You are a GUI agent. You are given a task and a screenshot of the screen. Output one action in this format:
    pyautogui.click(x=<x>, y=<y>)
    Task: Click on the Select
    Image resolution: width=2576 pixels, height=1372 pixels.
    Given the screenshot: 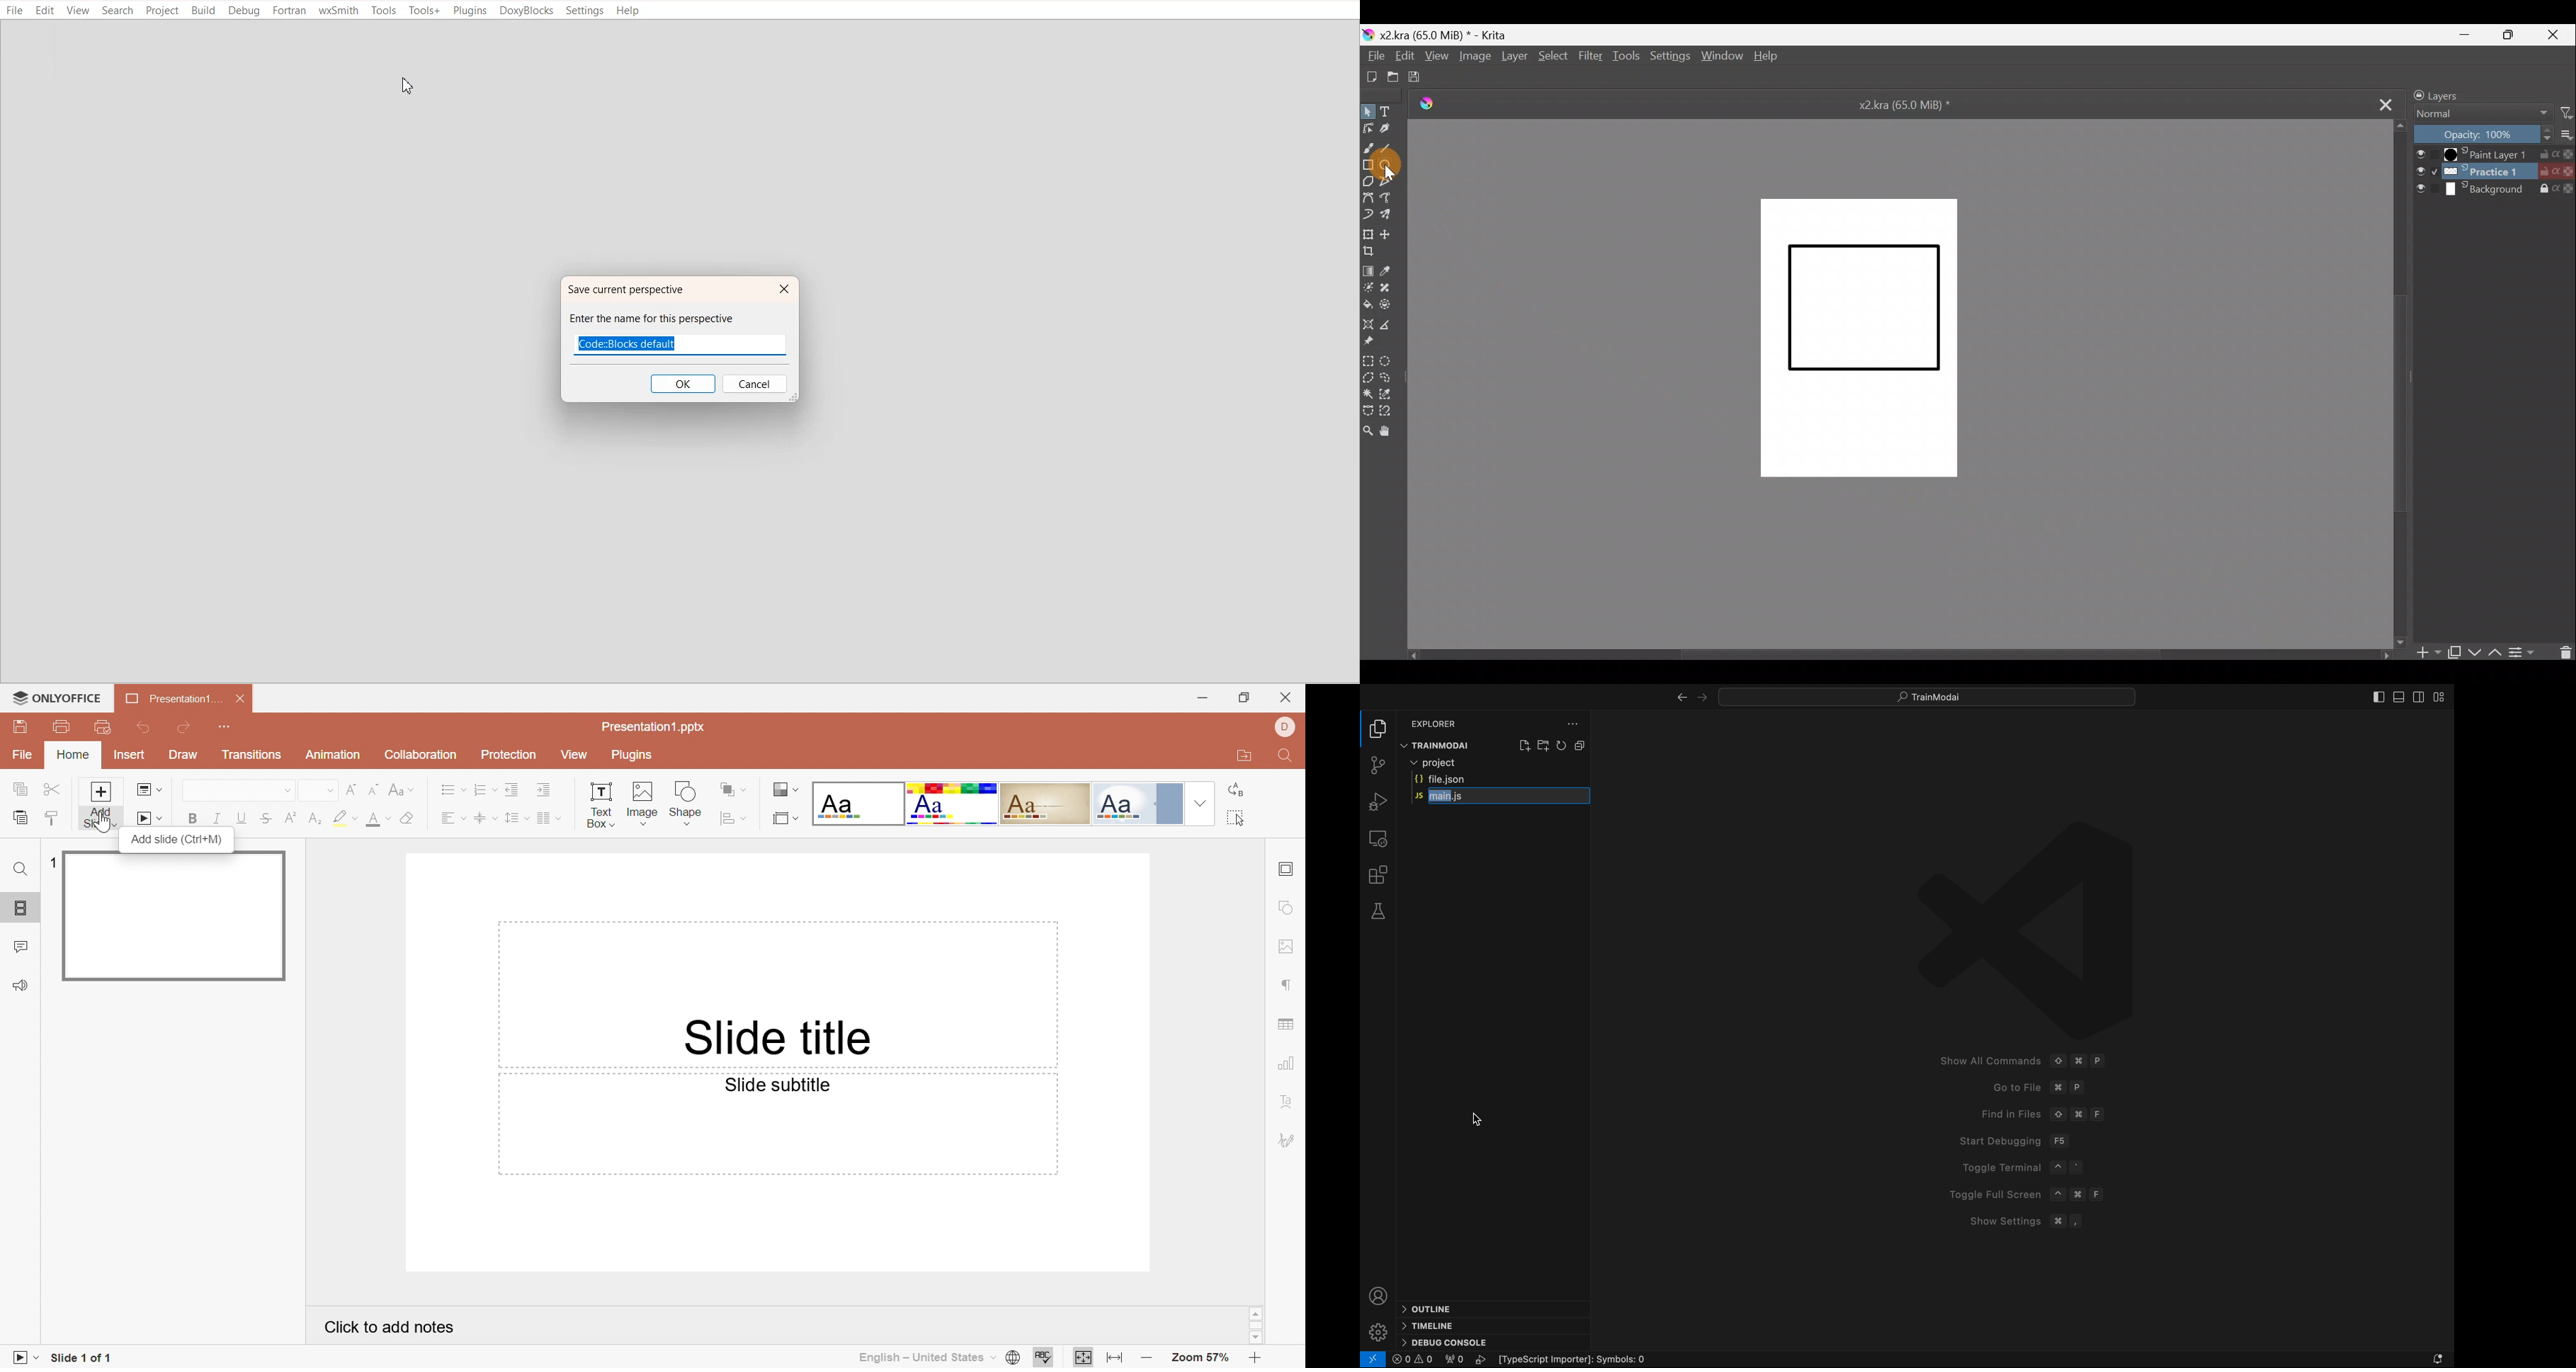 What is the action you would take?
    pyautogui.click(x=1553, y=57)
    